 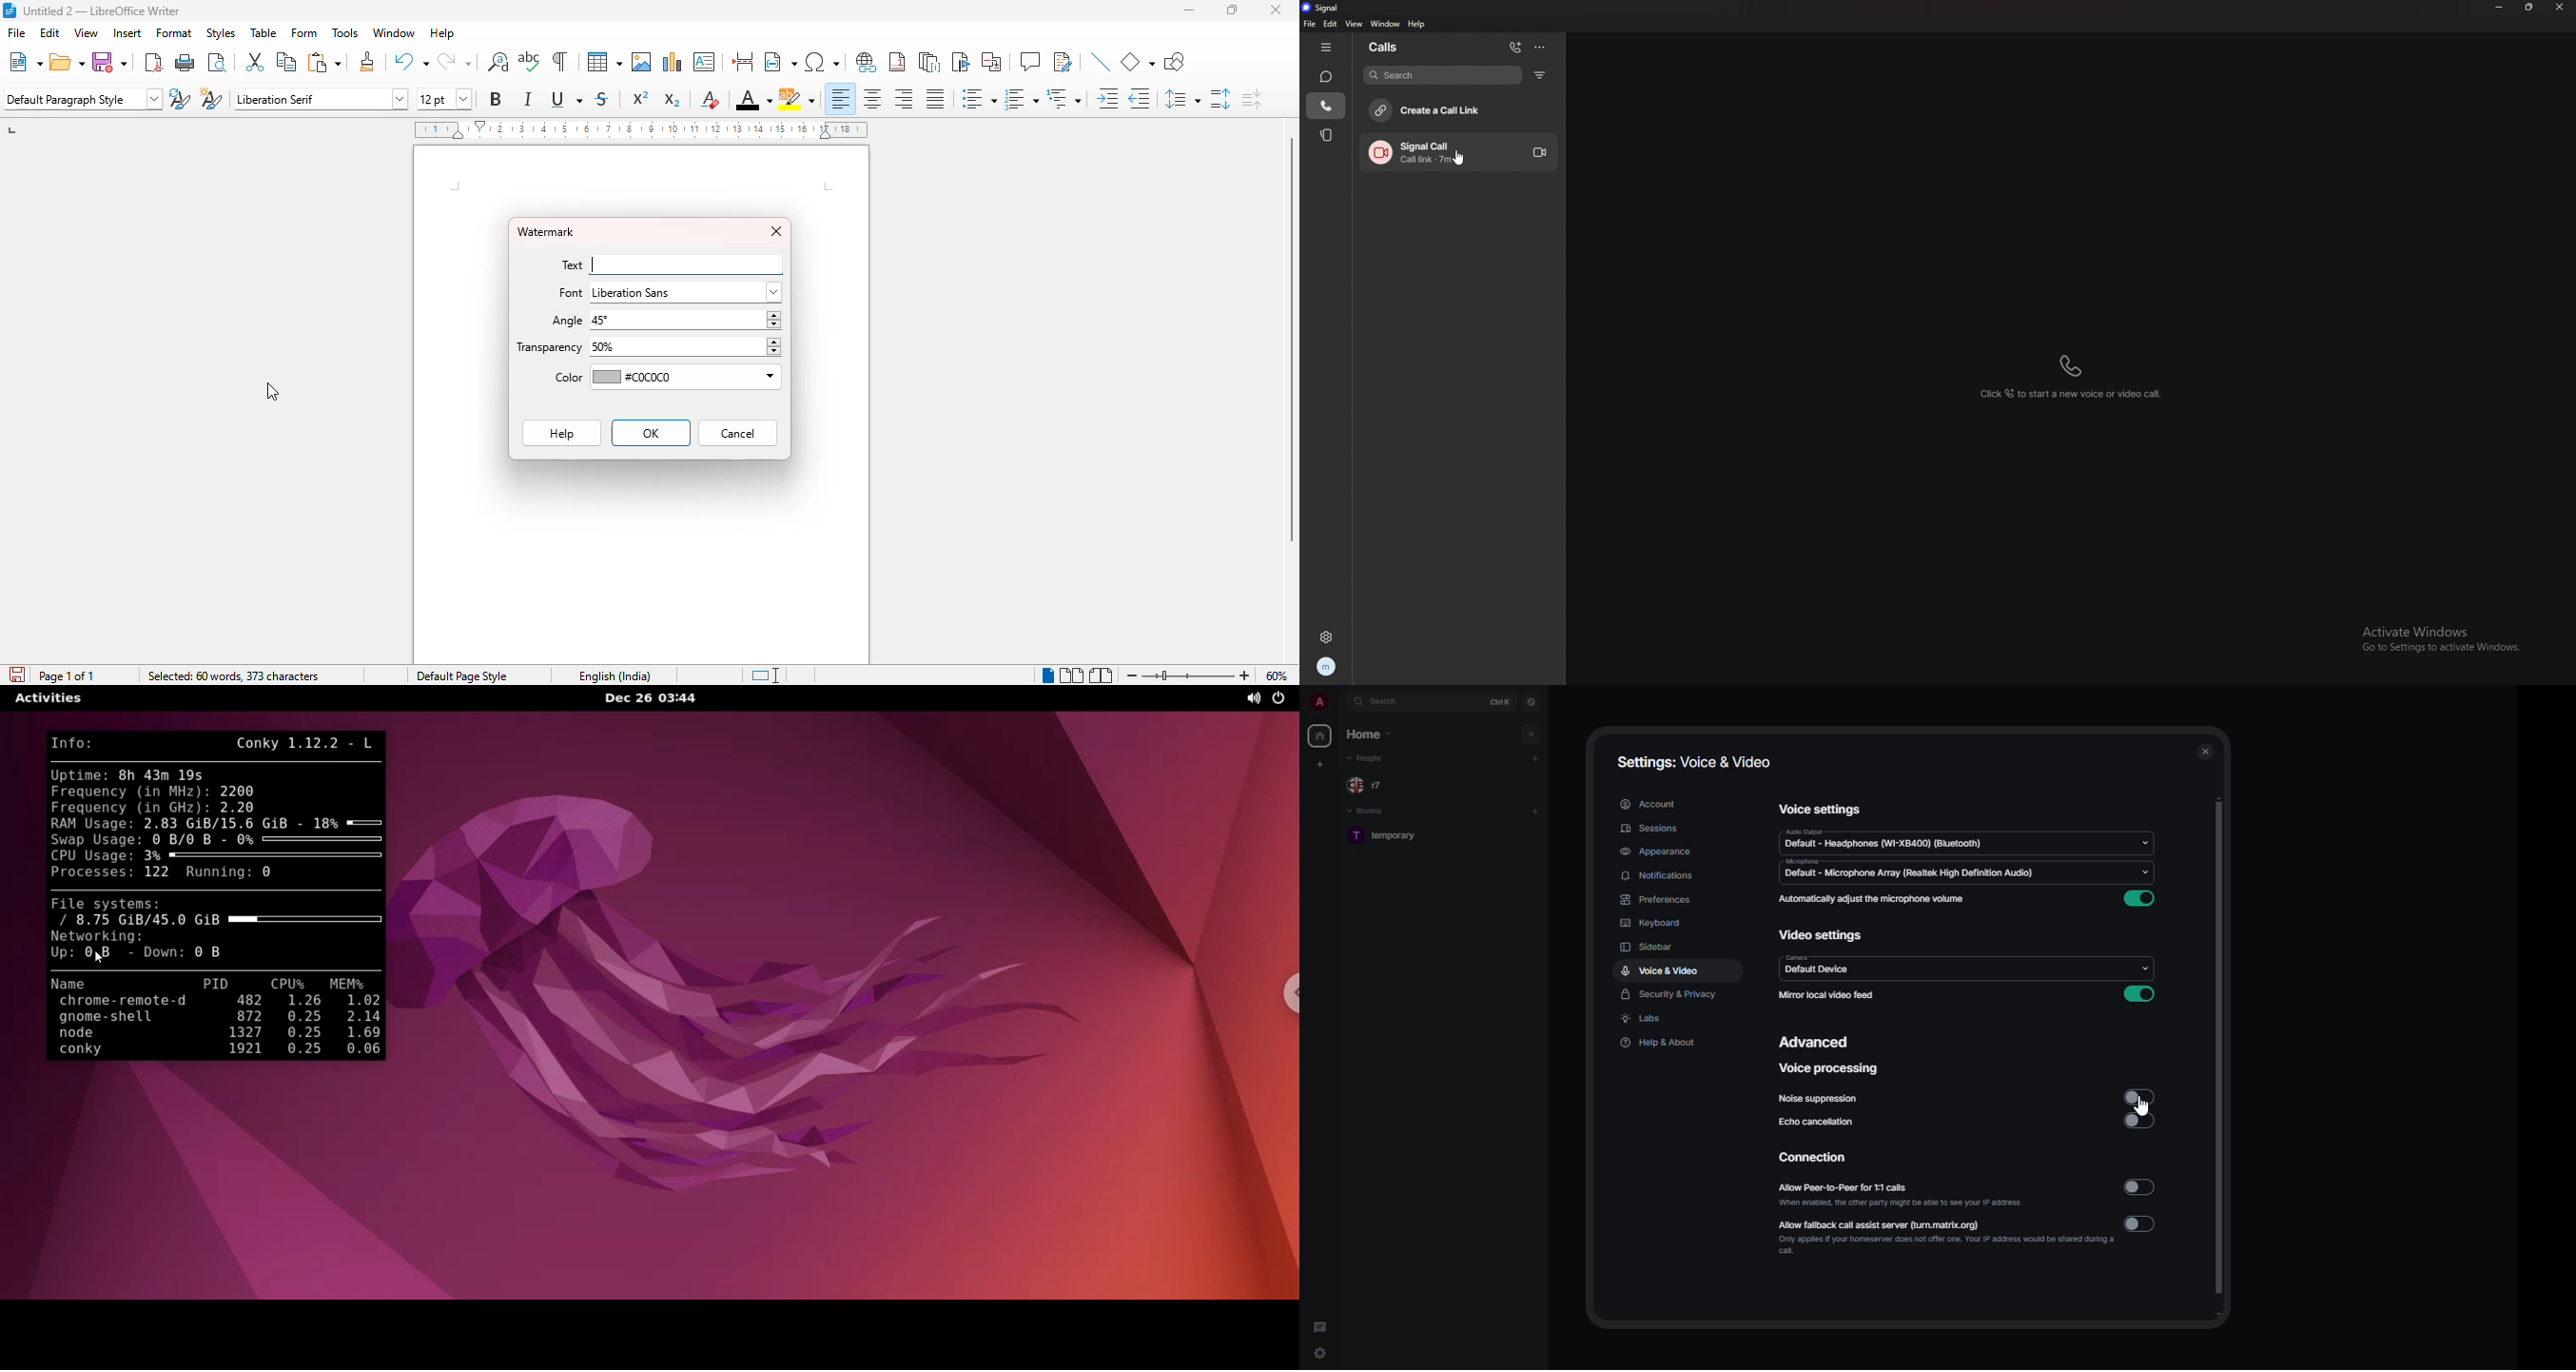 What do you see at coordinates (1538, 809) in the screenshot?
I see `add` at bounding box center [1538, 809].